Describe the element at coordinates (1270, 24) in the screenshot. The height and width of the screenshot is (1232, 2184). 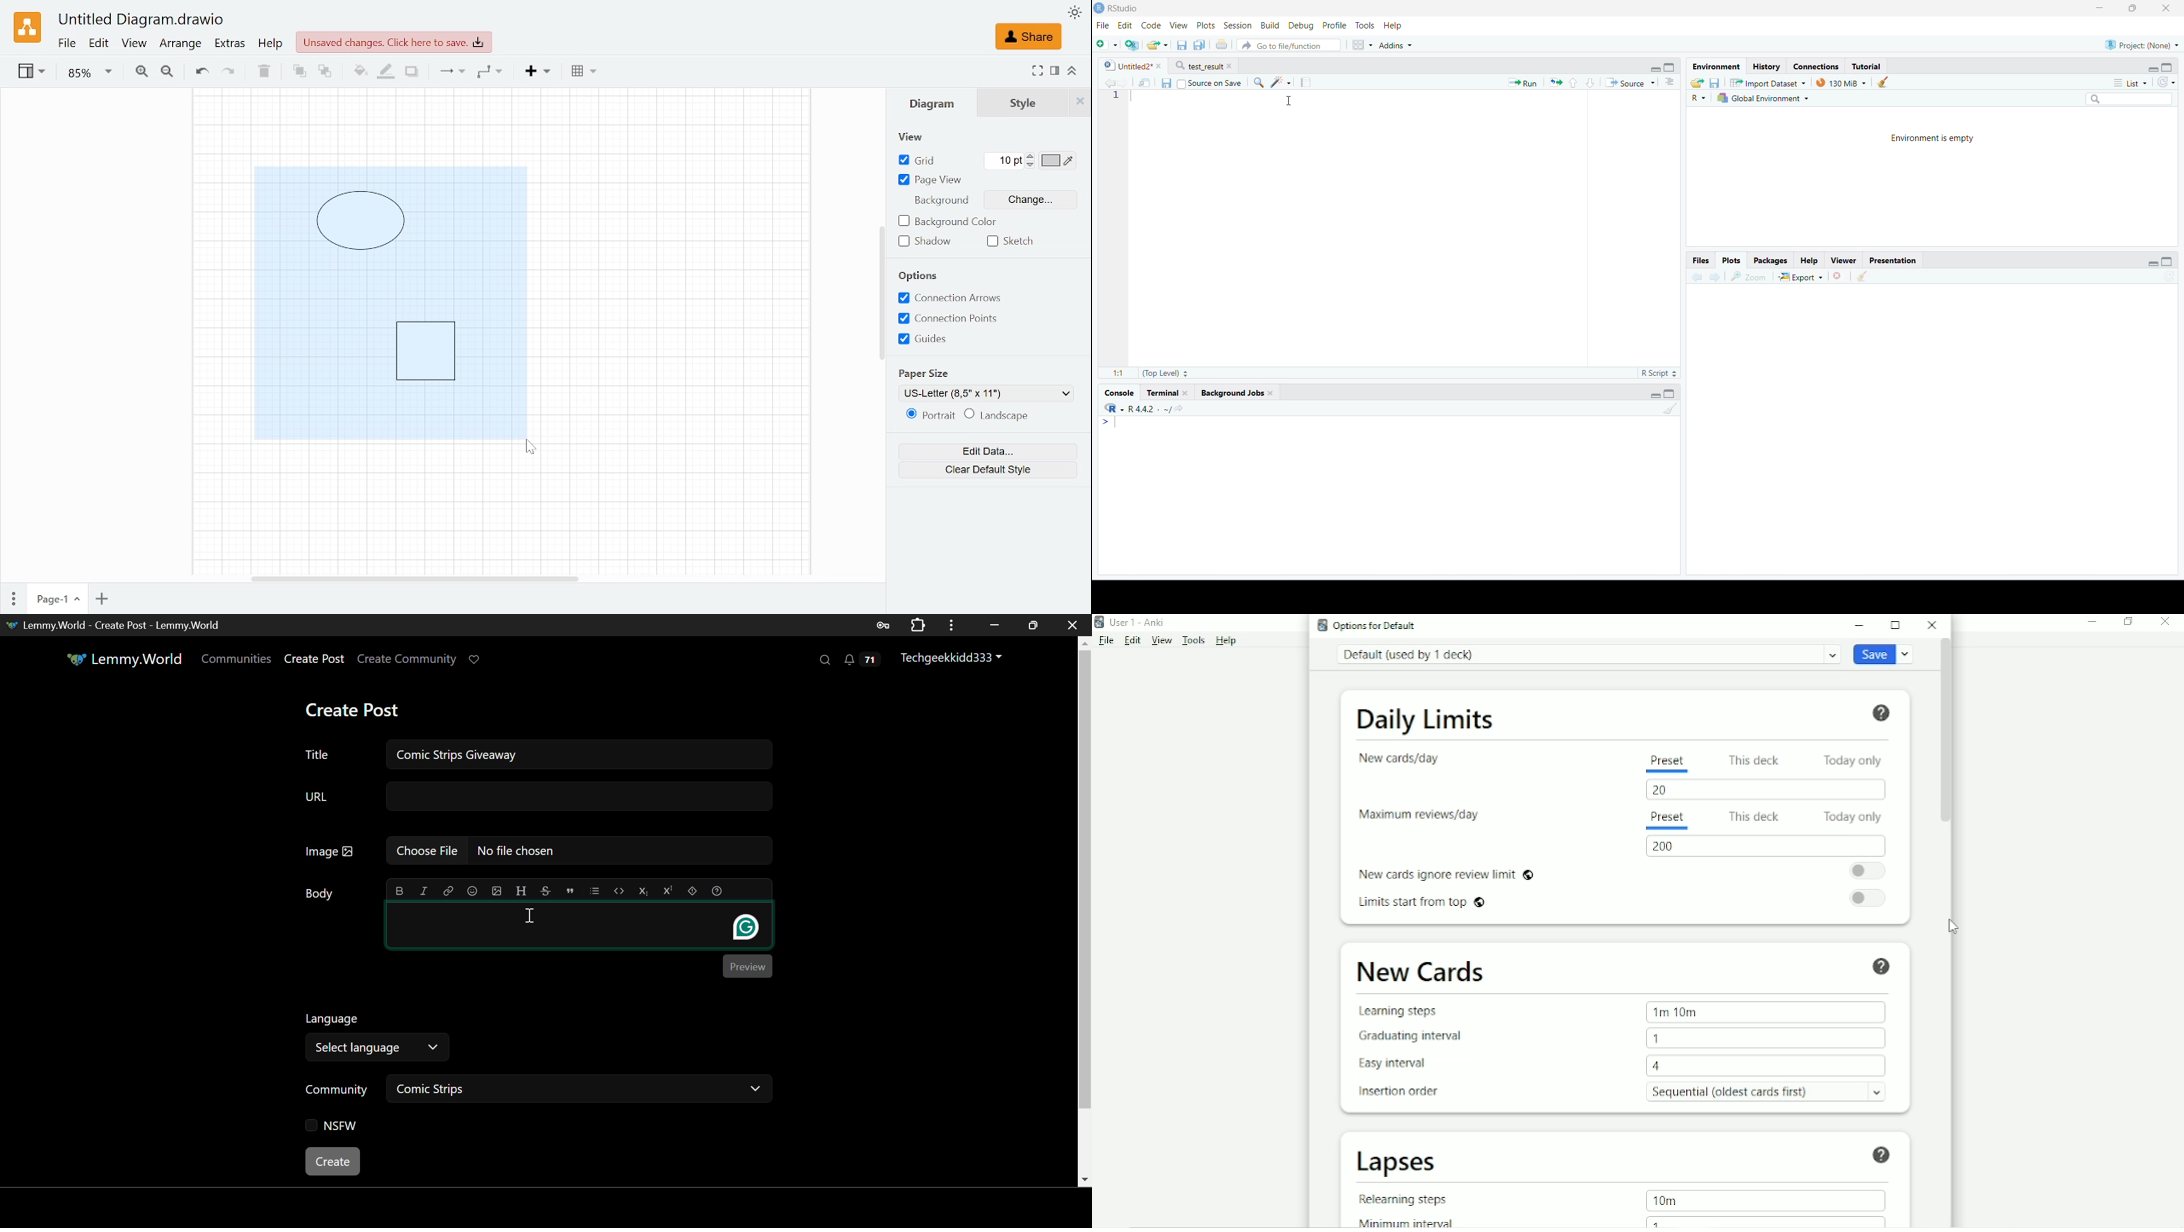
I see `Build` at that location.